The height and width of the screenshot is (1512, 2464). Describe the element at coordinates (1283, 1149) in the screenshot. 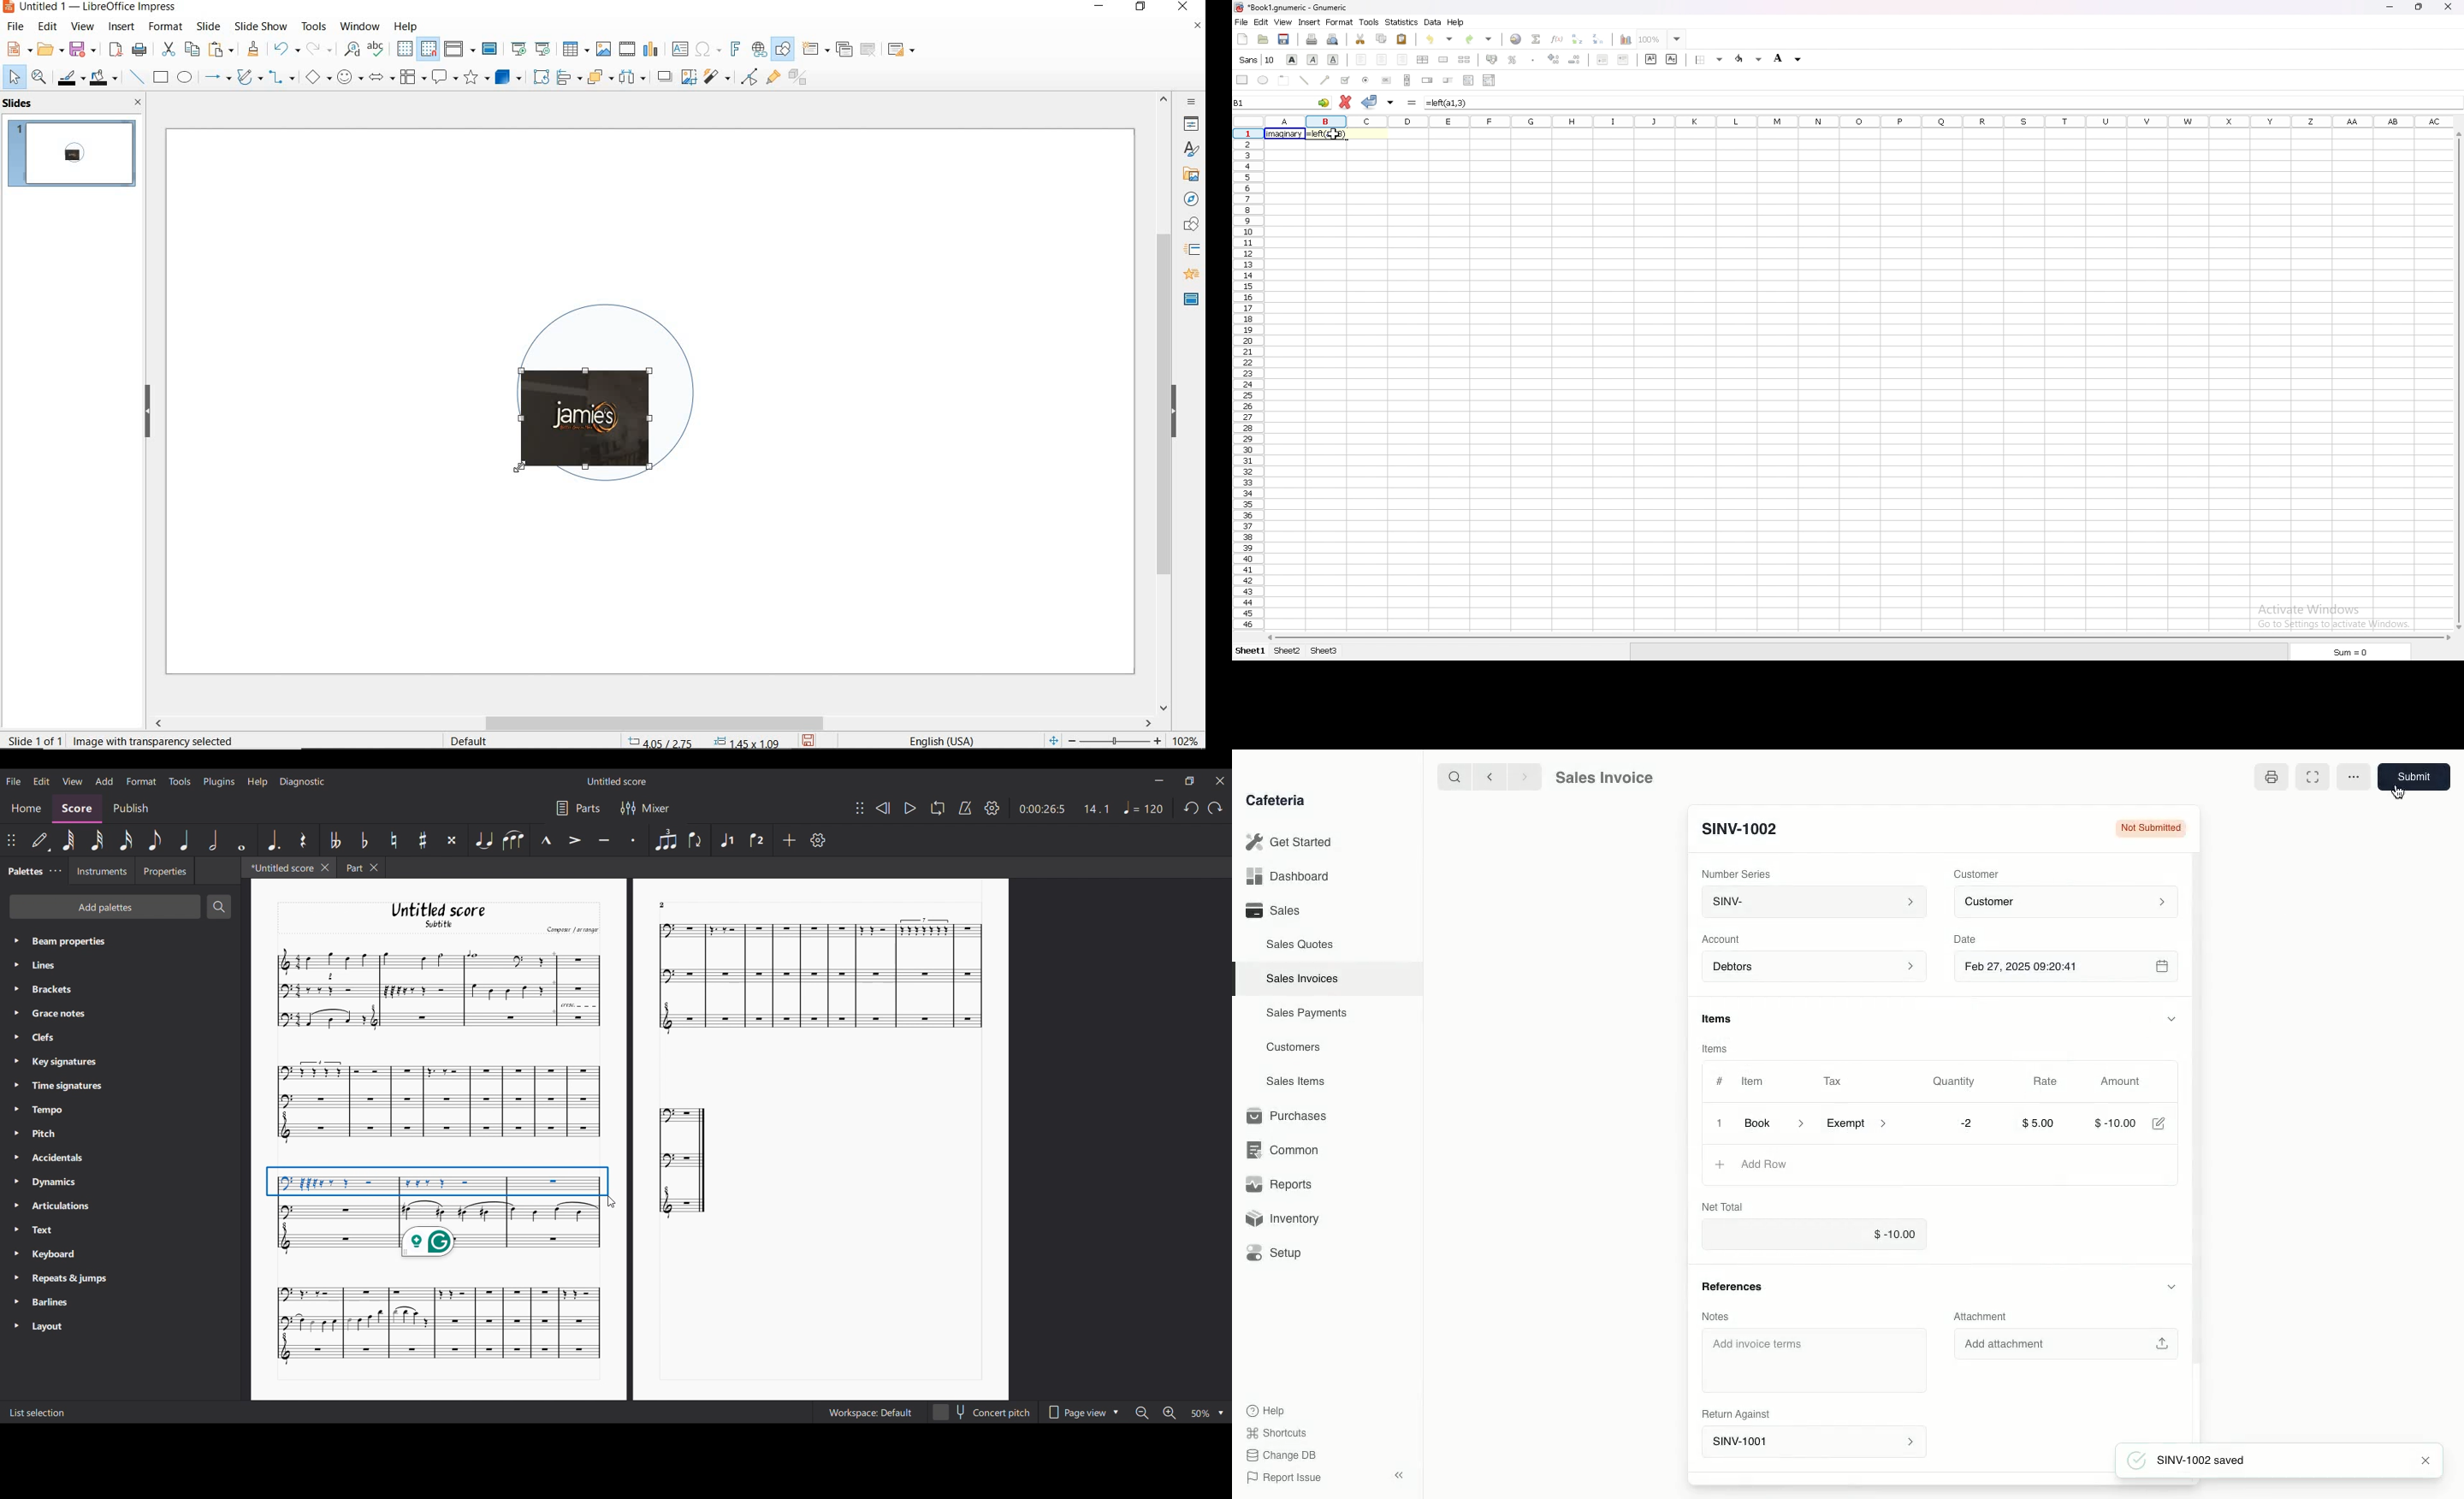

I see `‘Common` at that location.